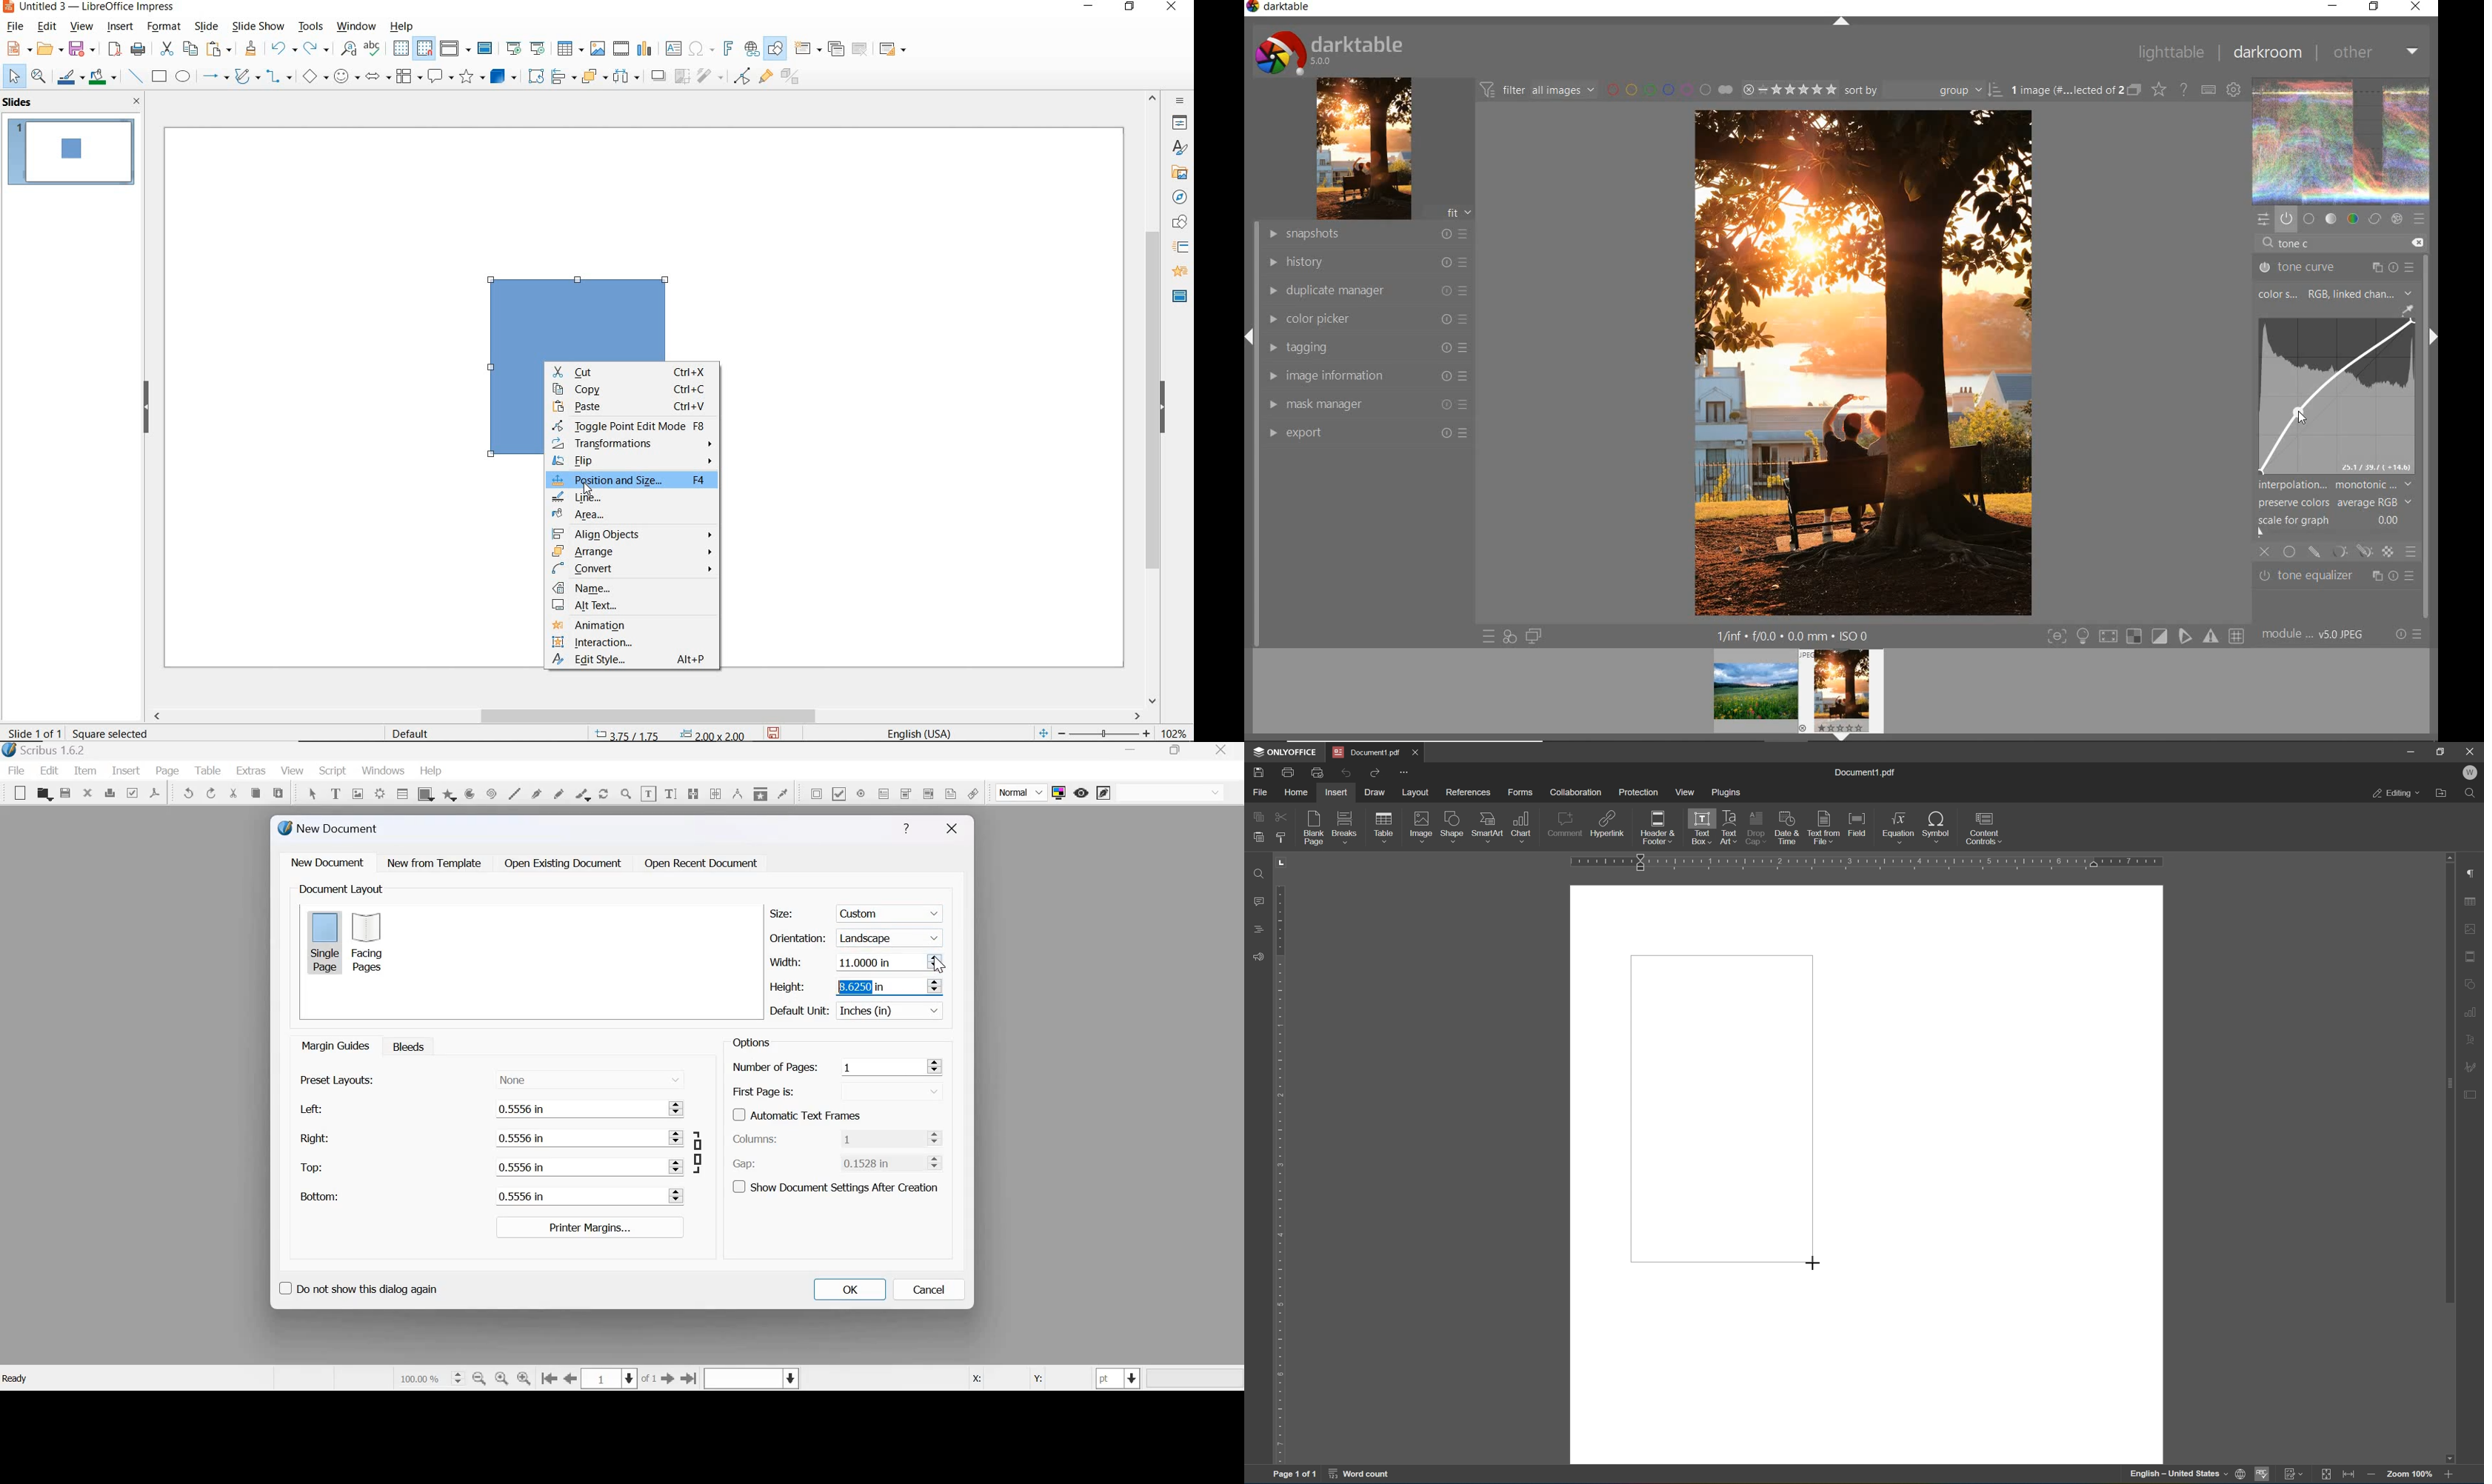 The height and width of the screenshot is (1484, 2492). Describe the element at coordinates (1858, 824) in the screenshot. I see `field` at that location.